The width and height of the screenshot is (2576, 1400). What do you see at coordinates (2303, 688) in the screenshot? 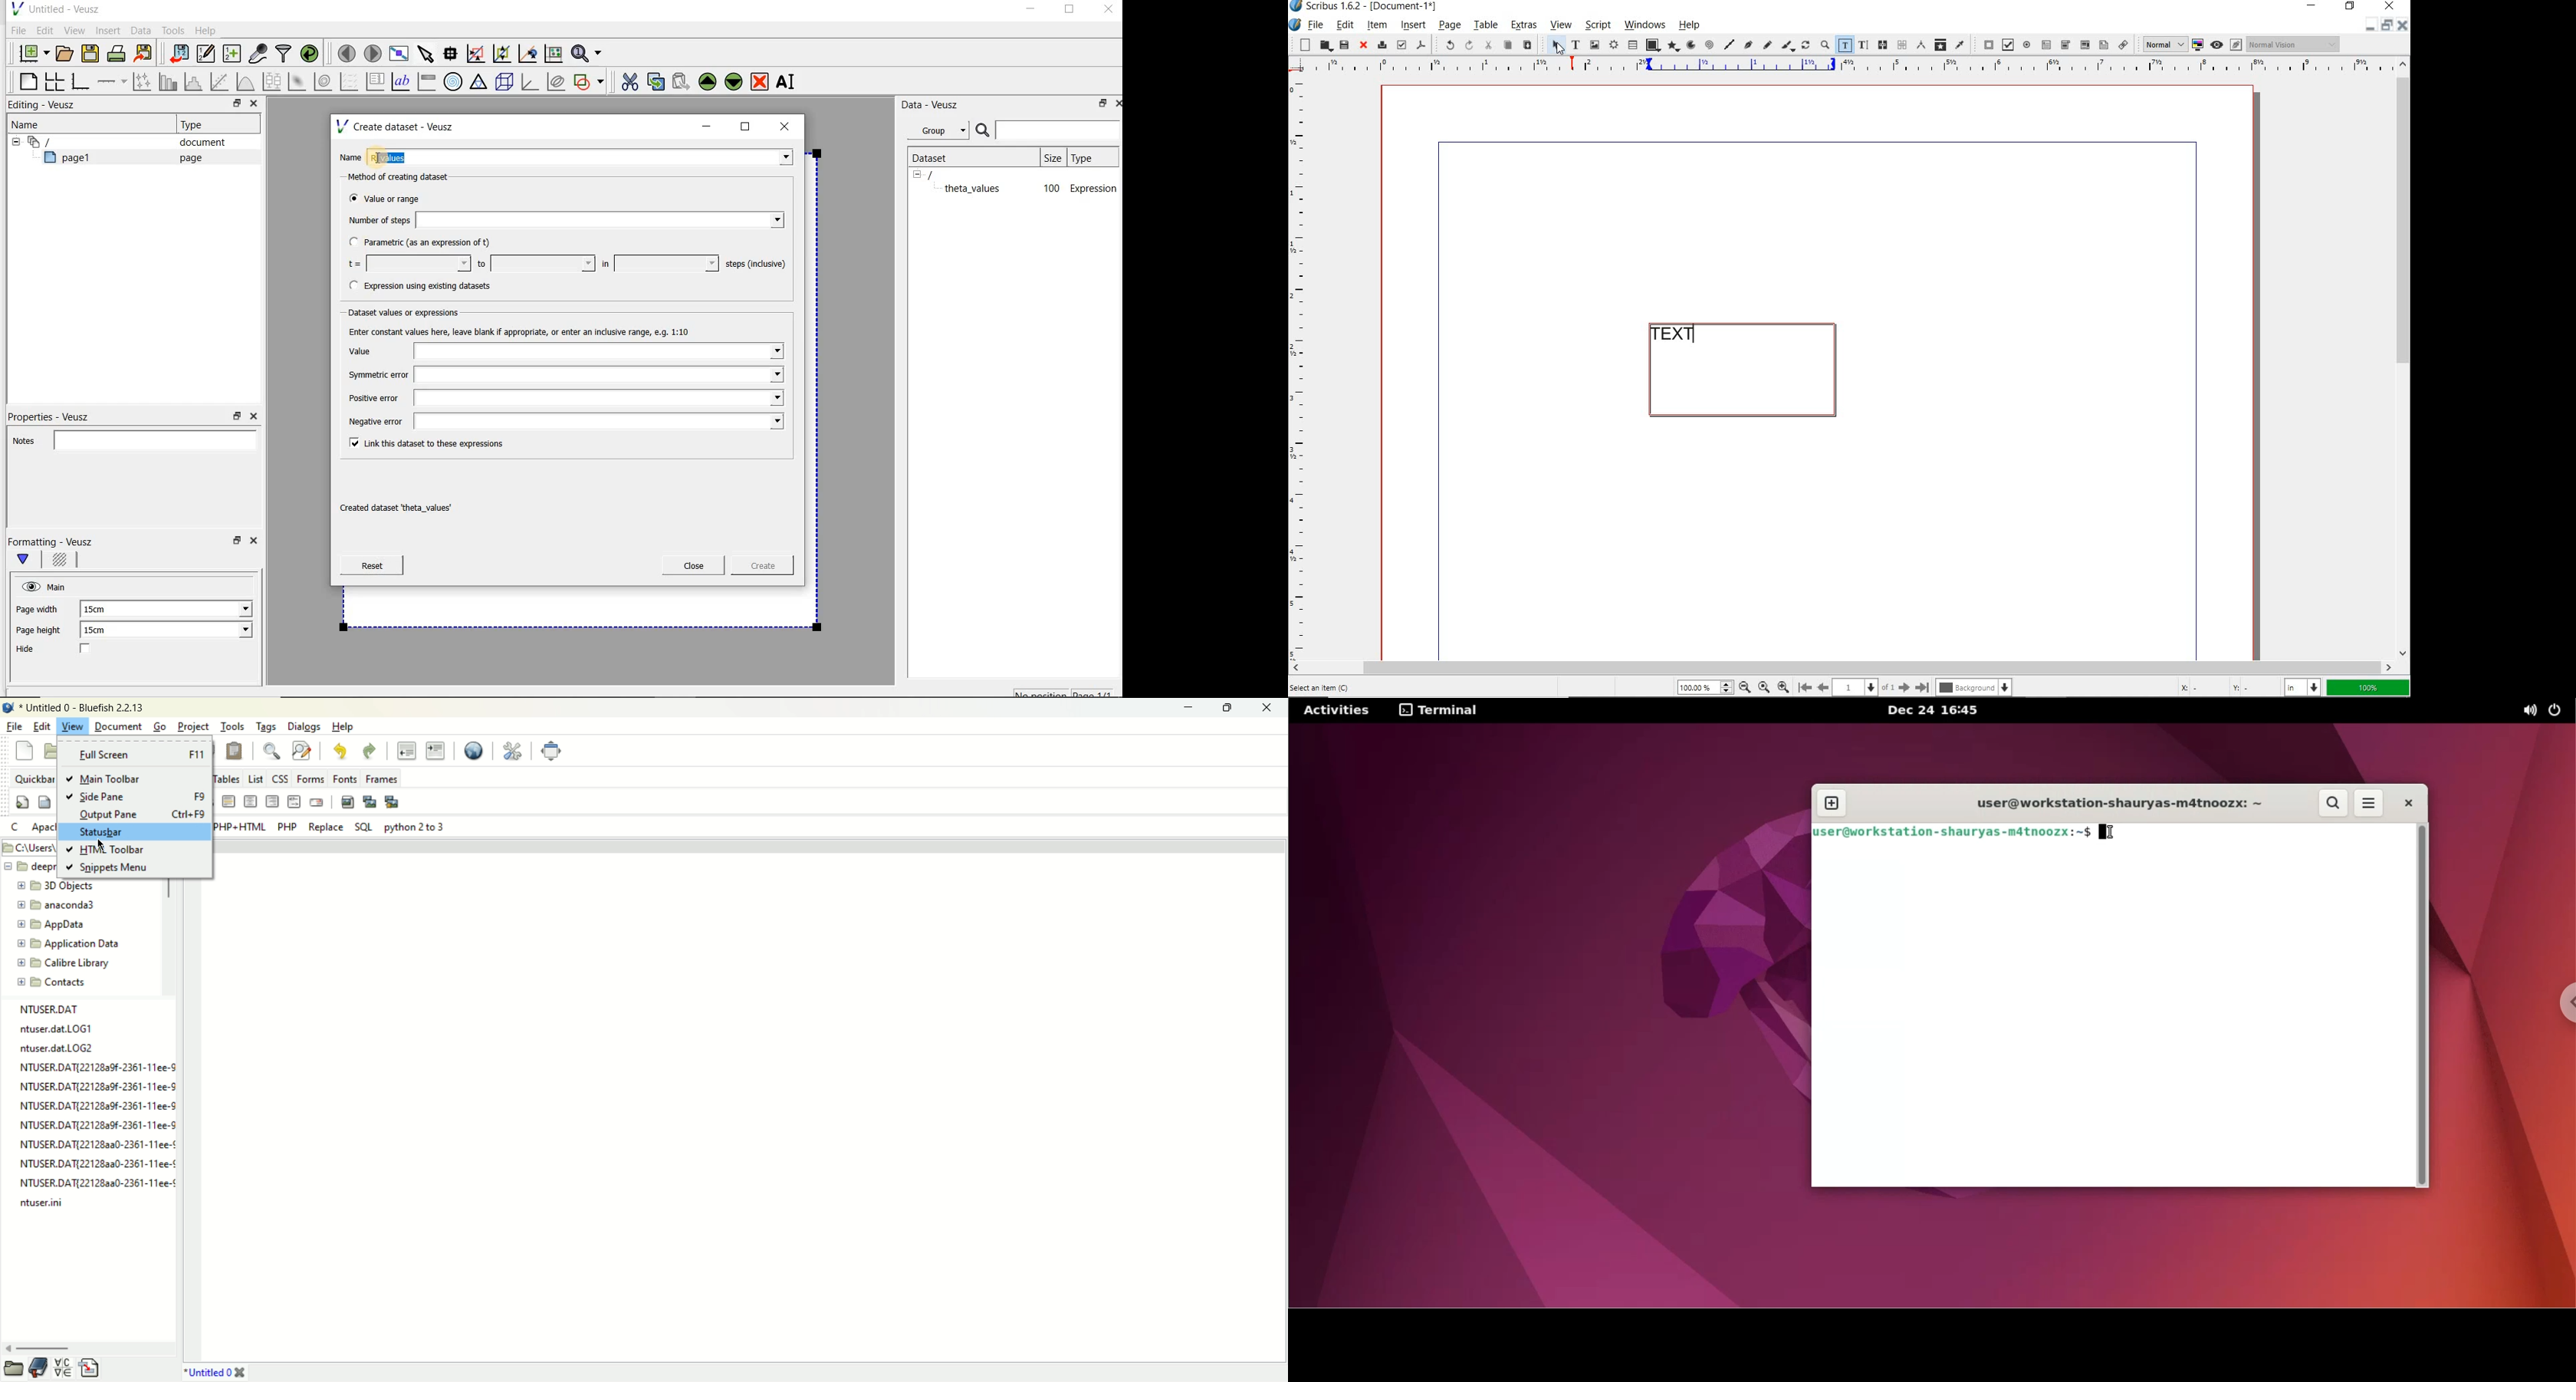
I see `select unit: in` at bounding box center [2303, 688].